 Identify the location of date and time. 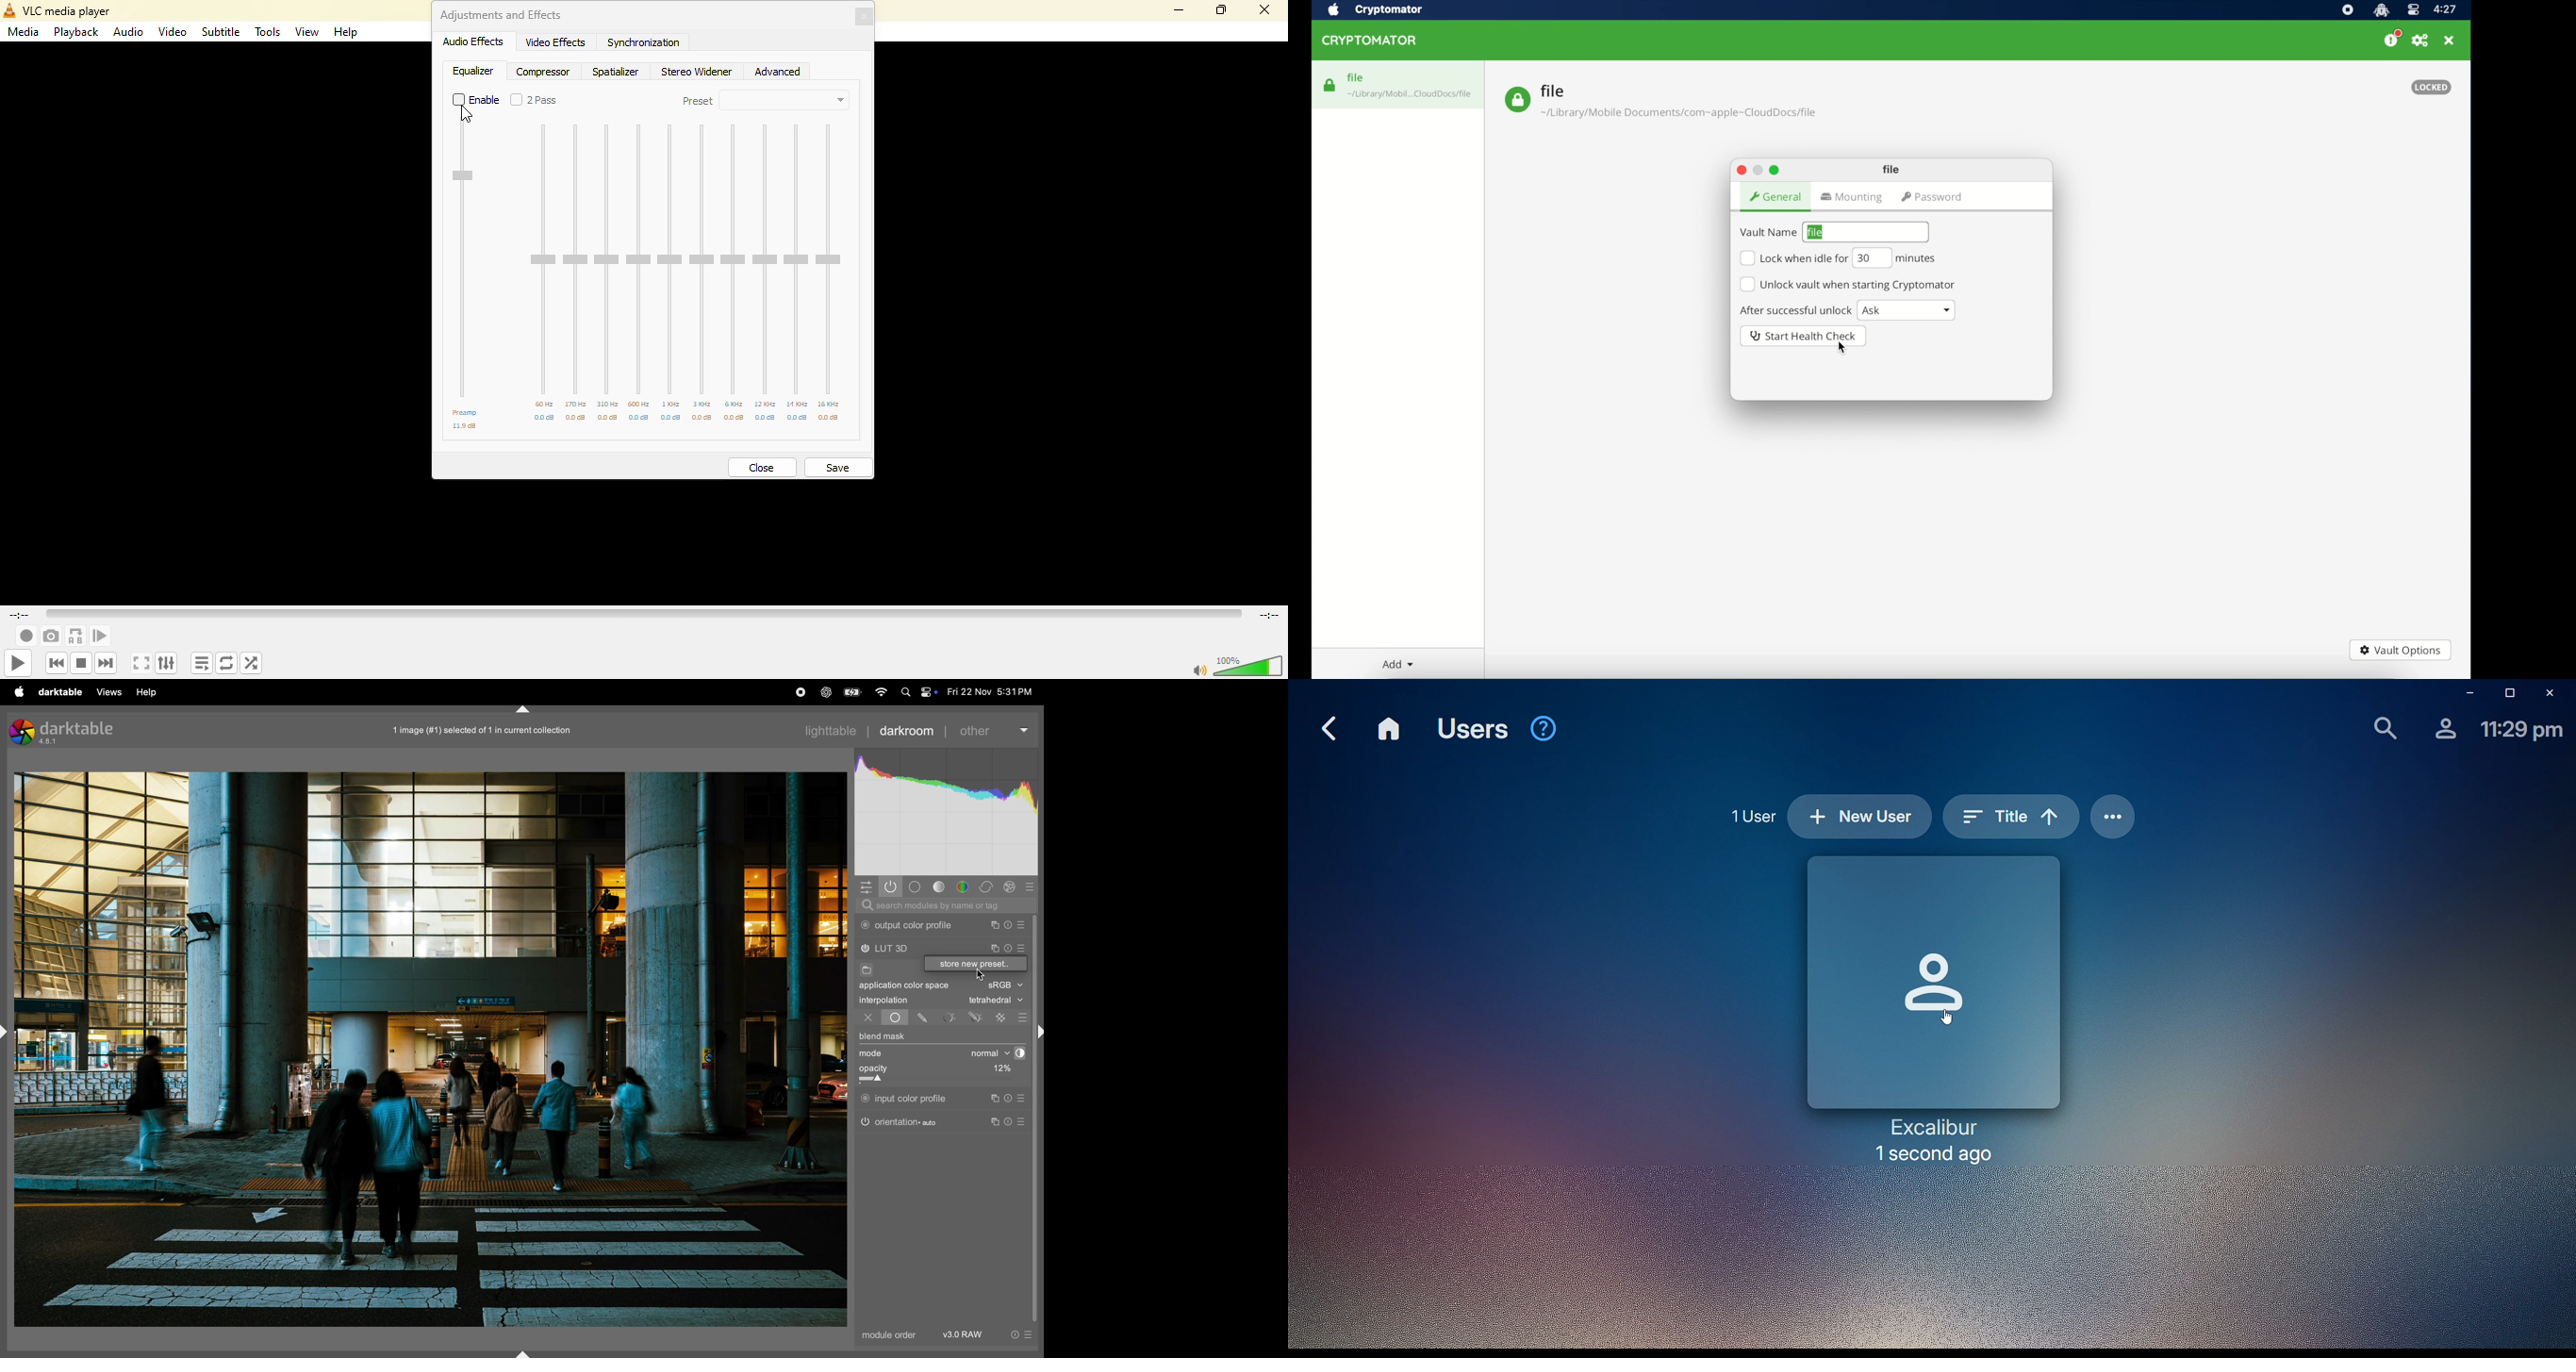
(991, 692).